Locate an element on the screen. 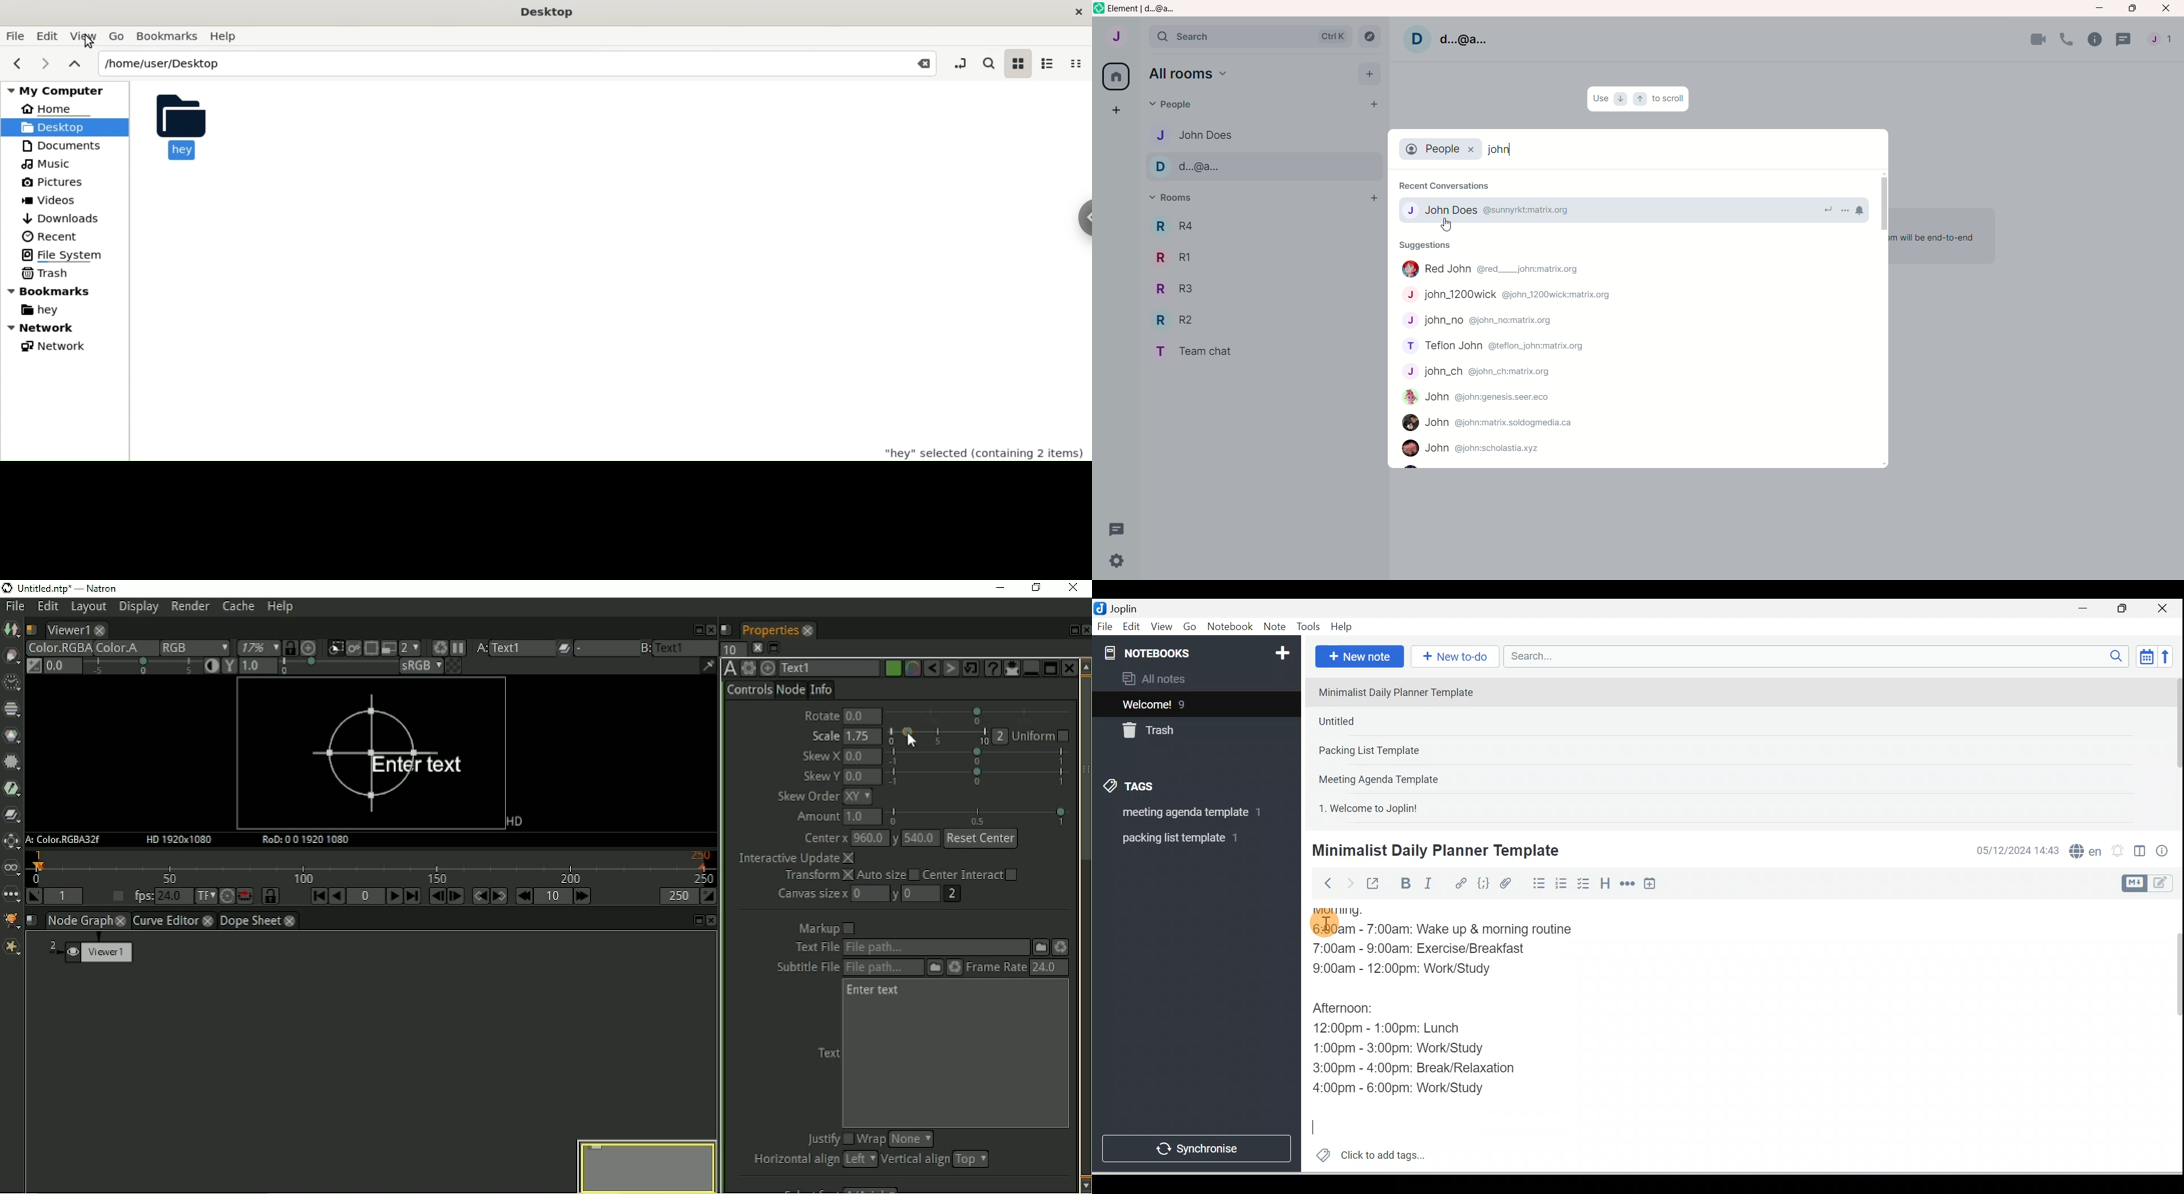  voice call is located at coordinates (2069, 40).